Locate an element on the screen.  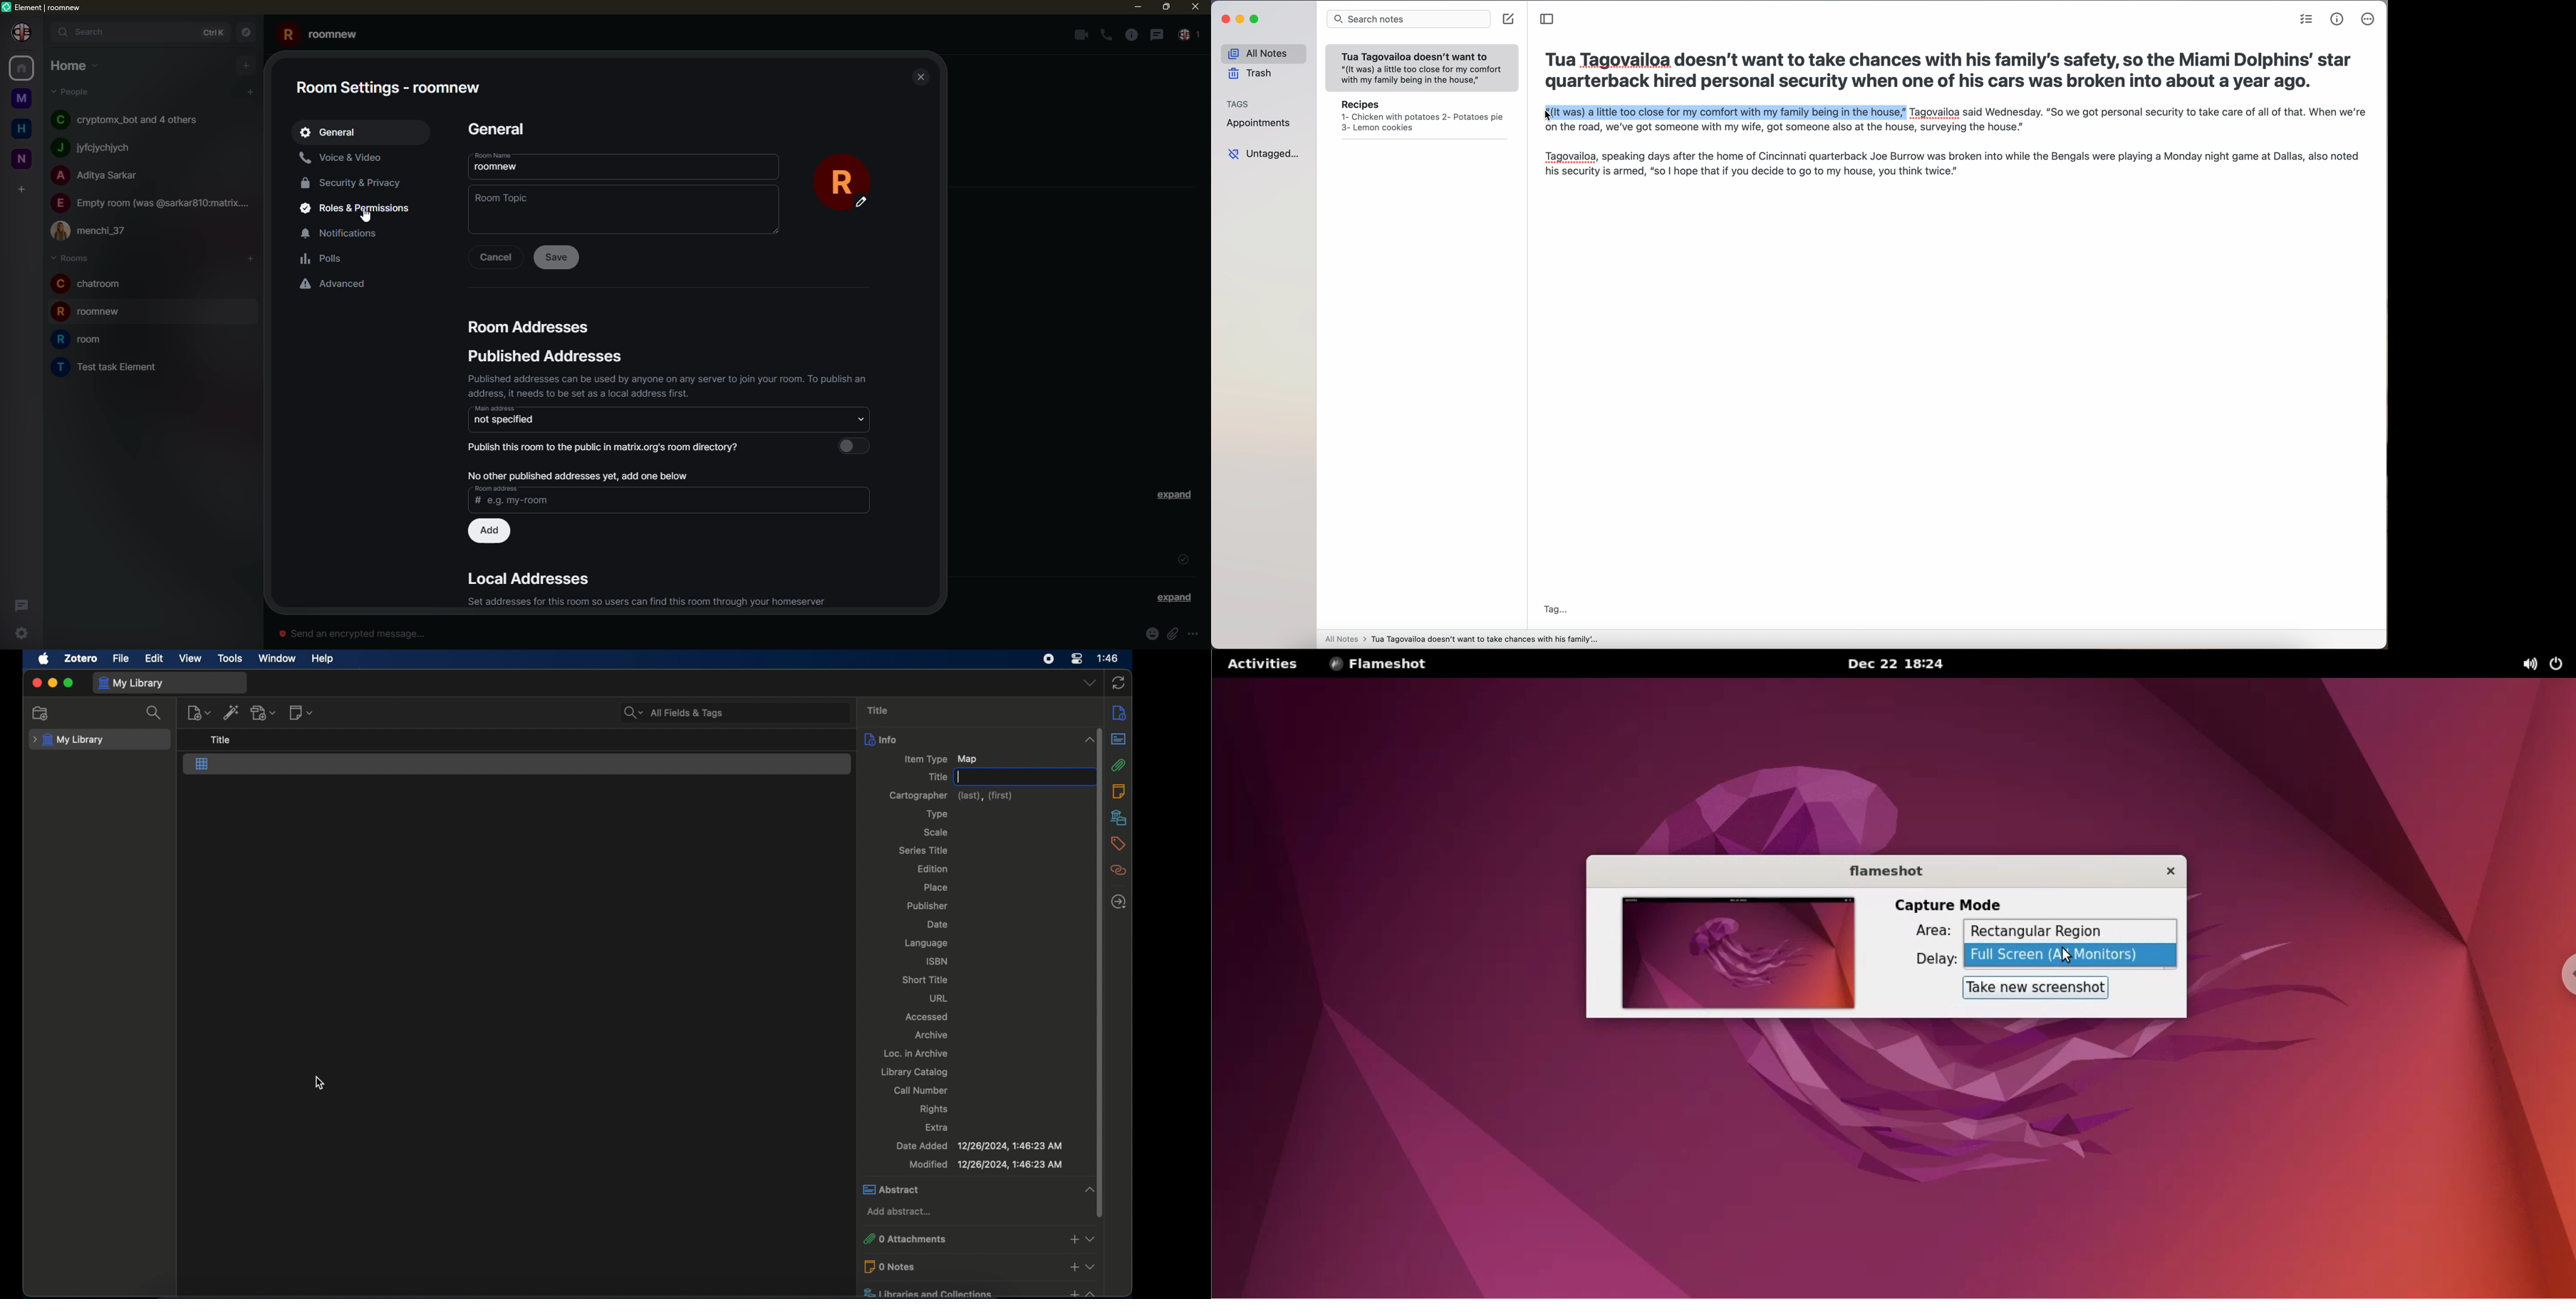
element is located at coordinates (43, 6).